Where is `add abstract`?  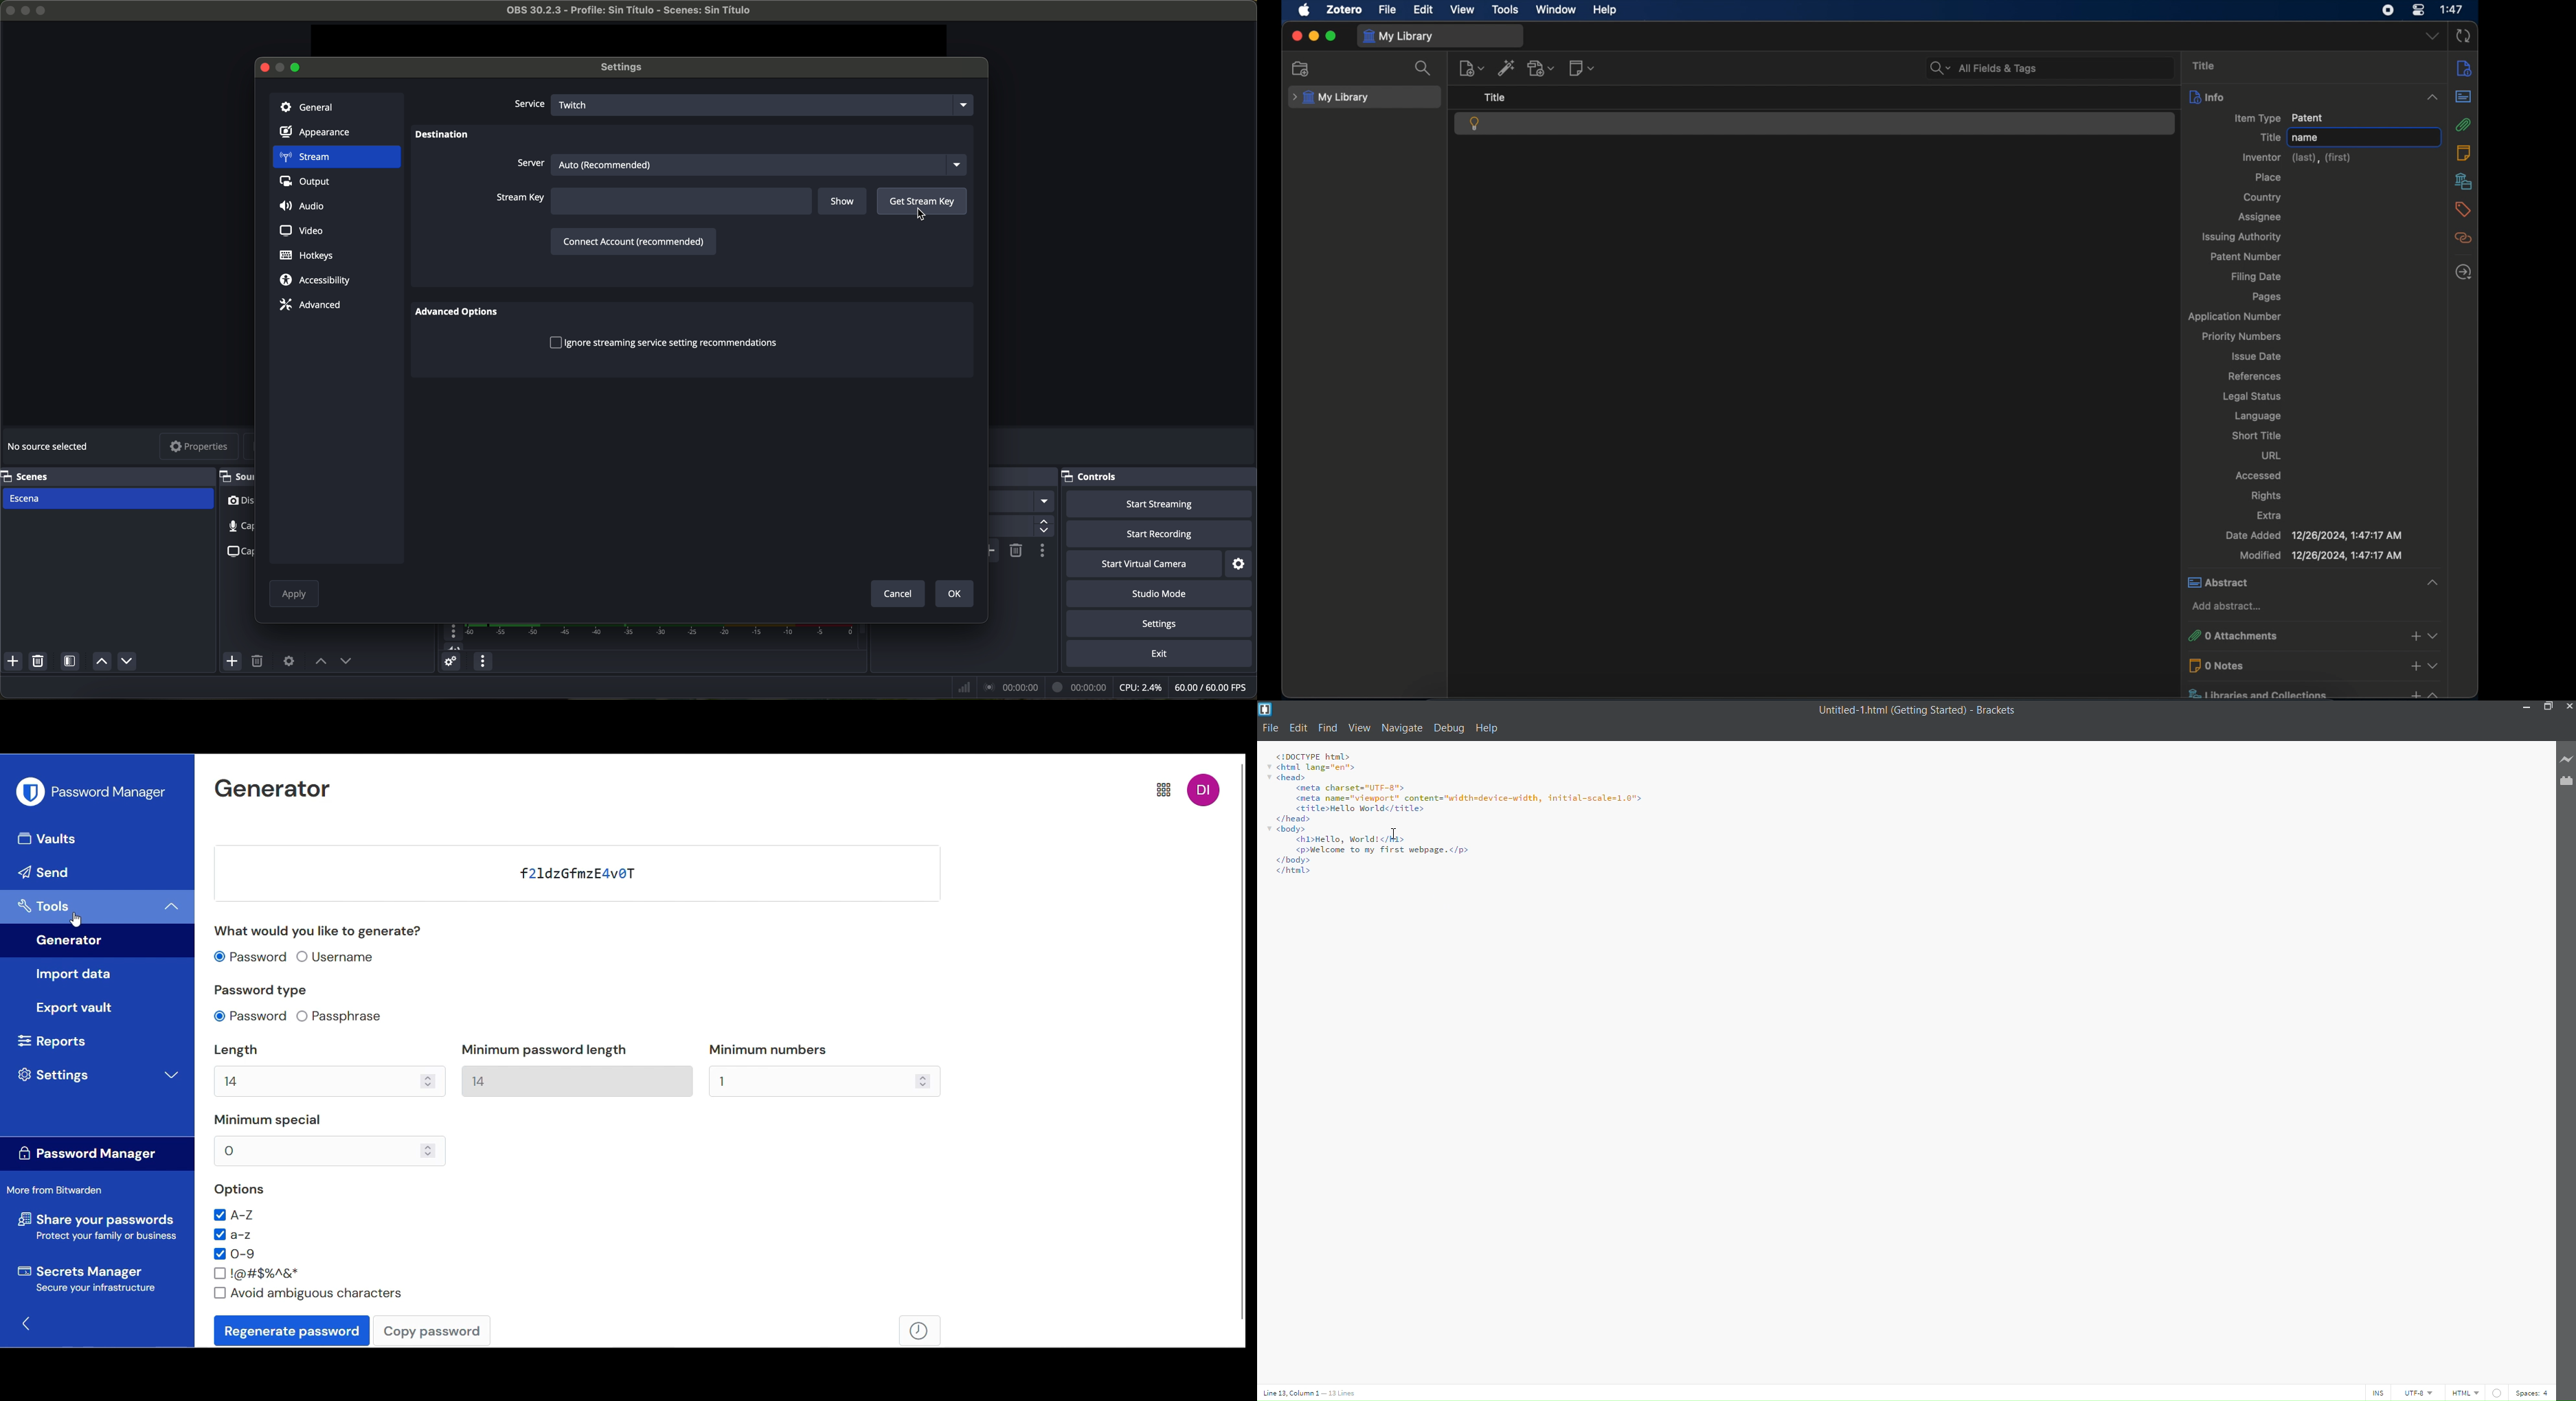
add abstract is located at coordinates (2229, 606).